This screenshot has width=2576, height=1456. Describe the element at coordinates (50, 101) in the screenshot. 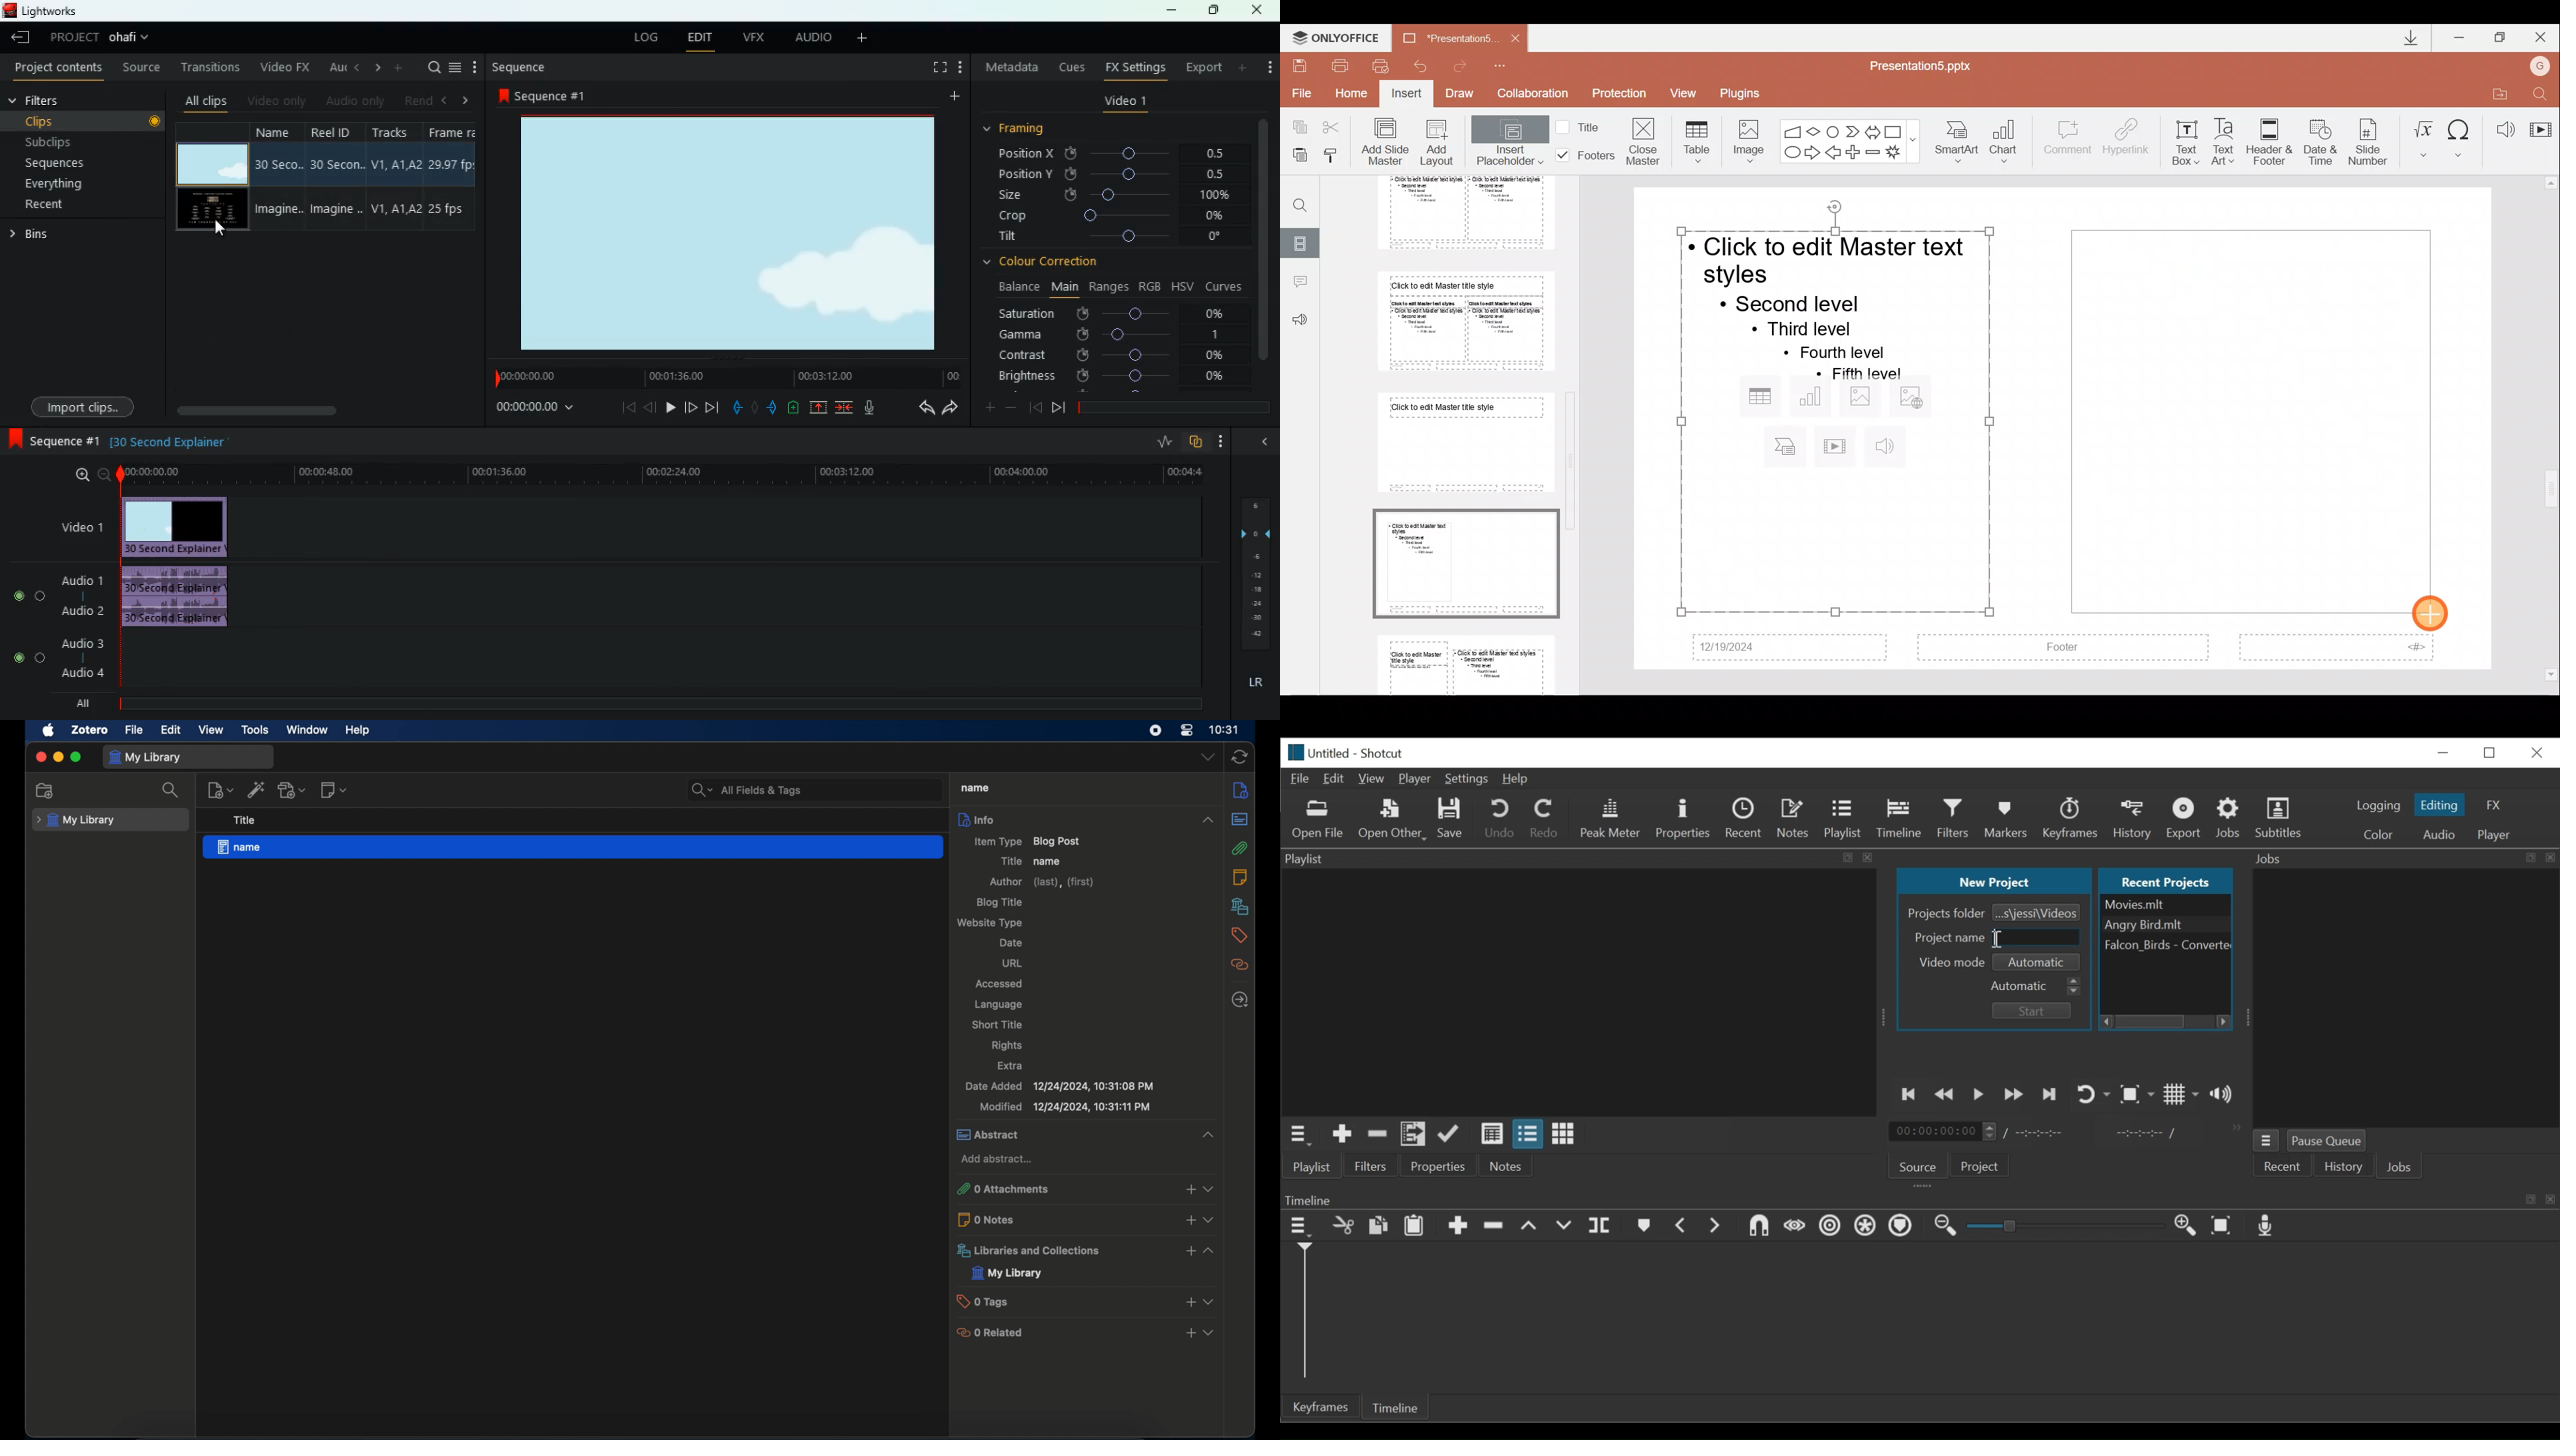

I see `filters` at that location.